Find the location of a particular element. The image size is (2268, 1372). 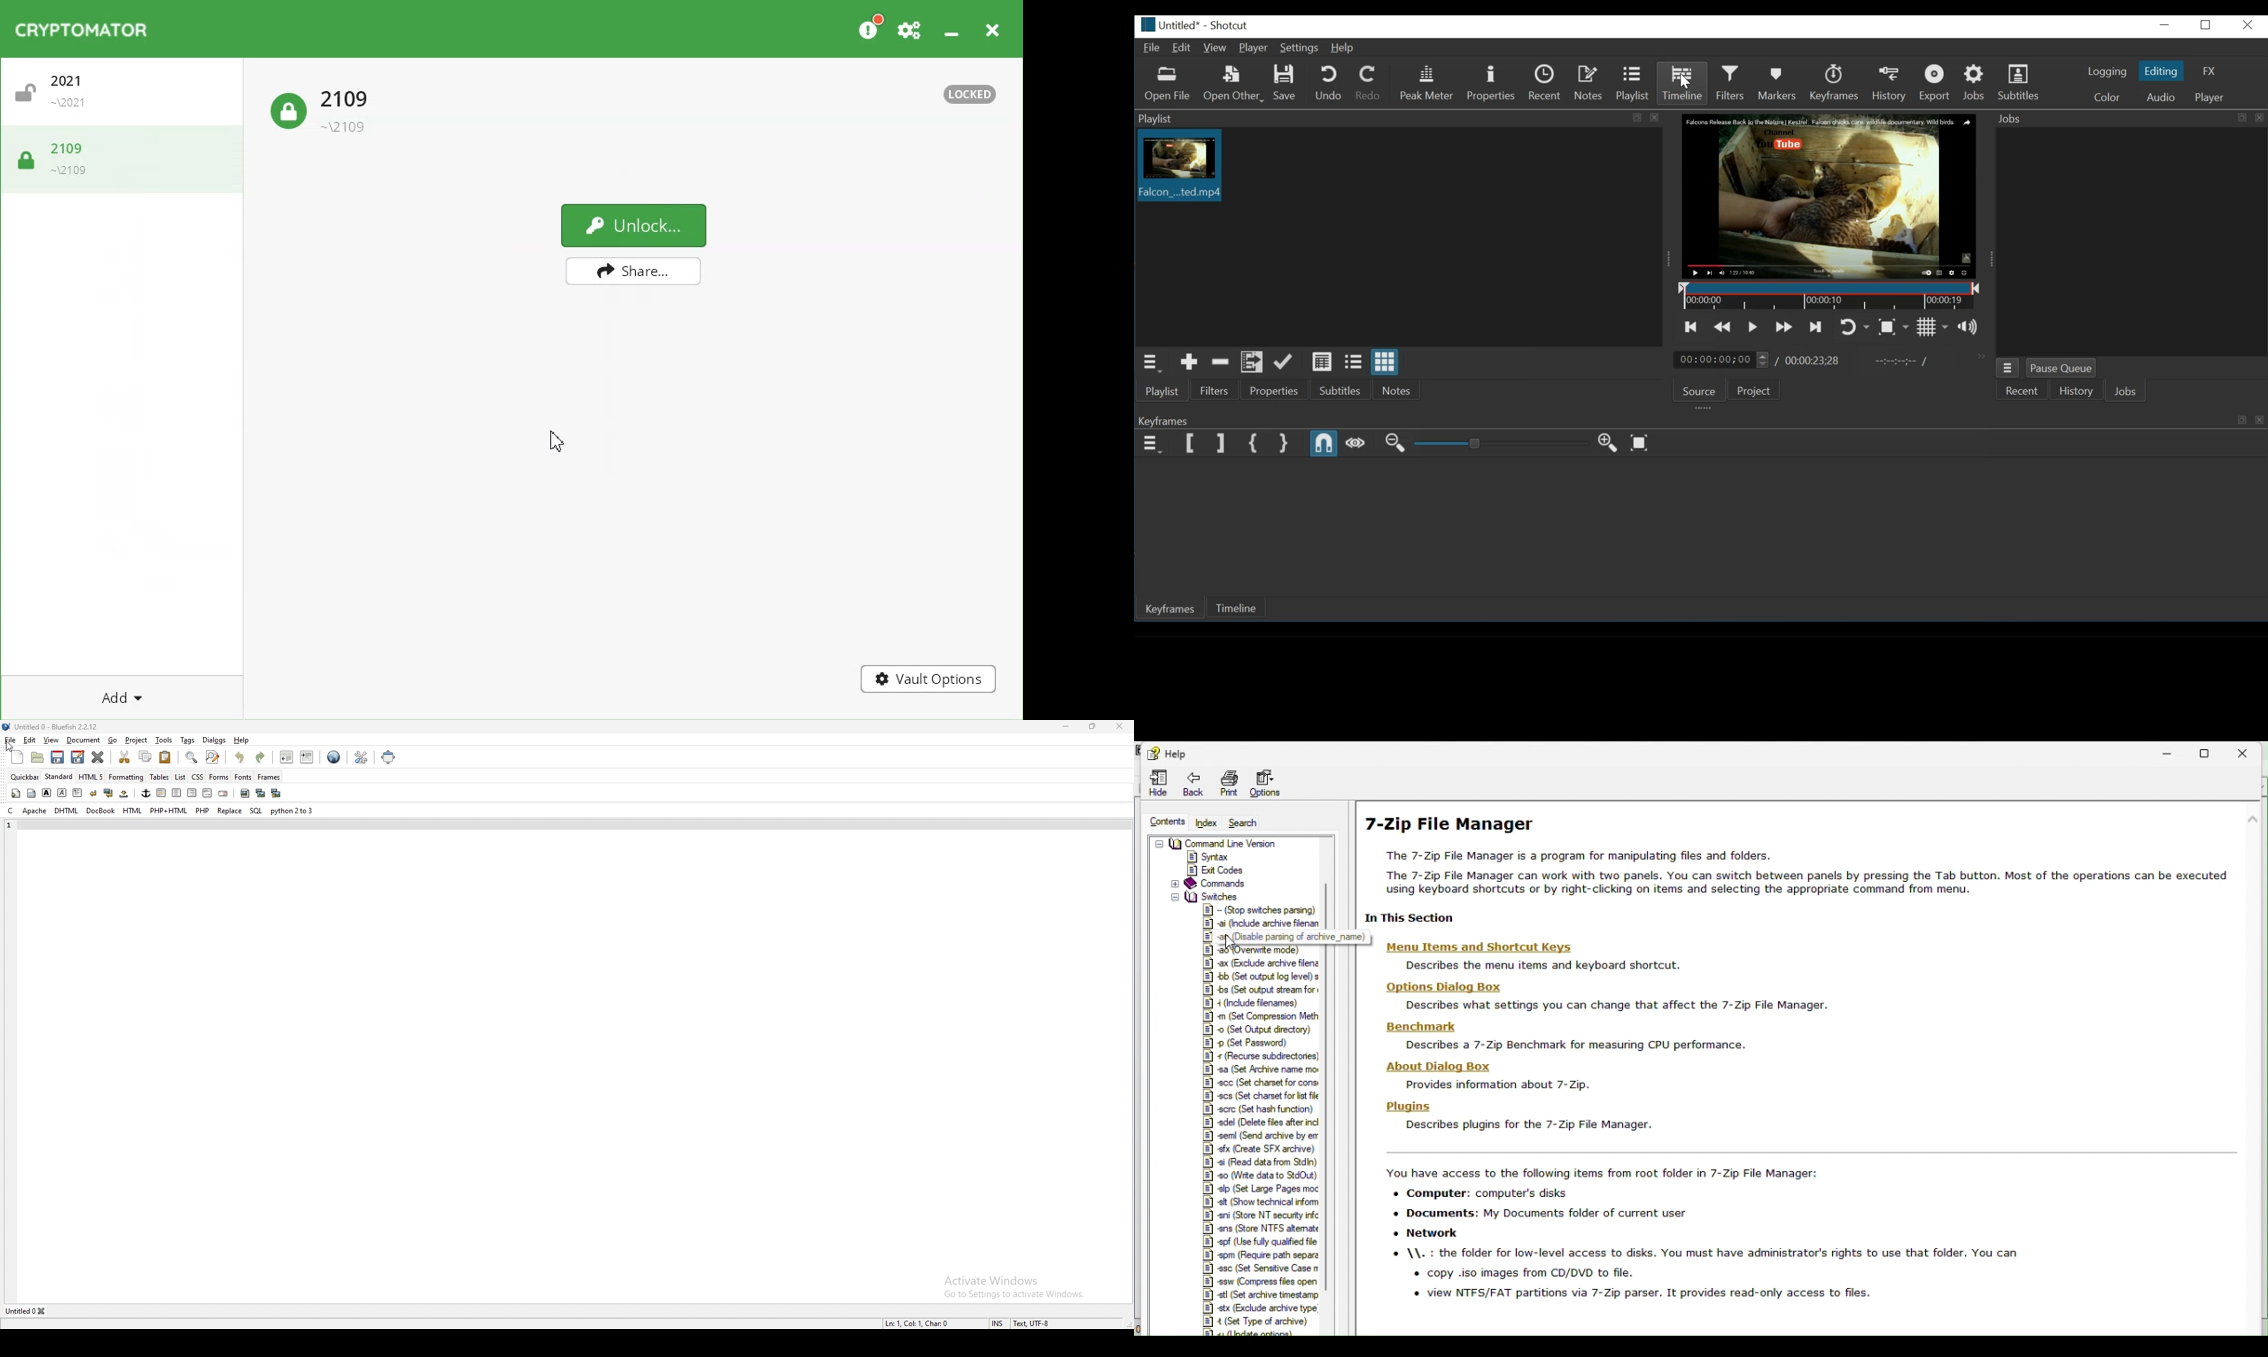

Add files to the playlist is located at coordinates (1250, 363).